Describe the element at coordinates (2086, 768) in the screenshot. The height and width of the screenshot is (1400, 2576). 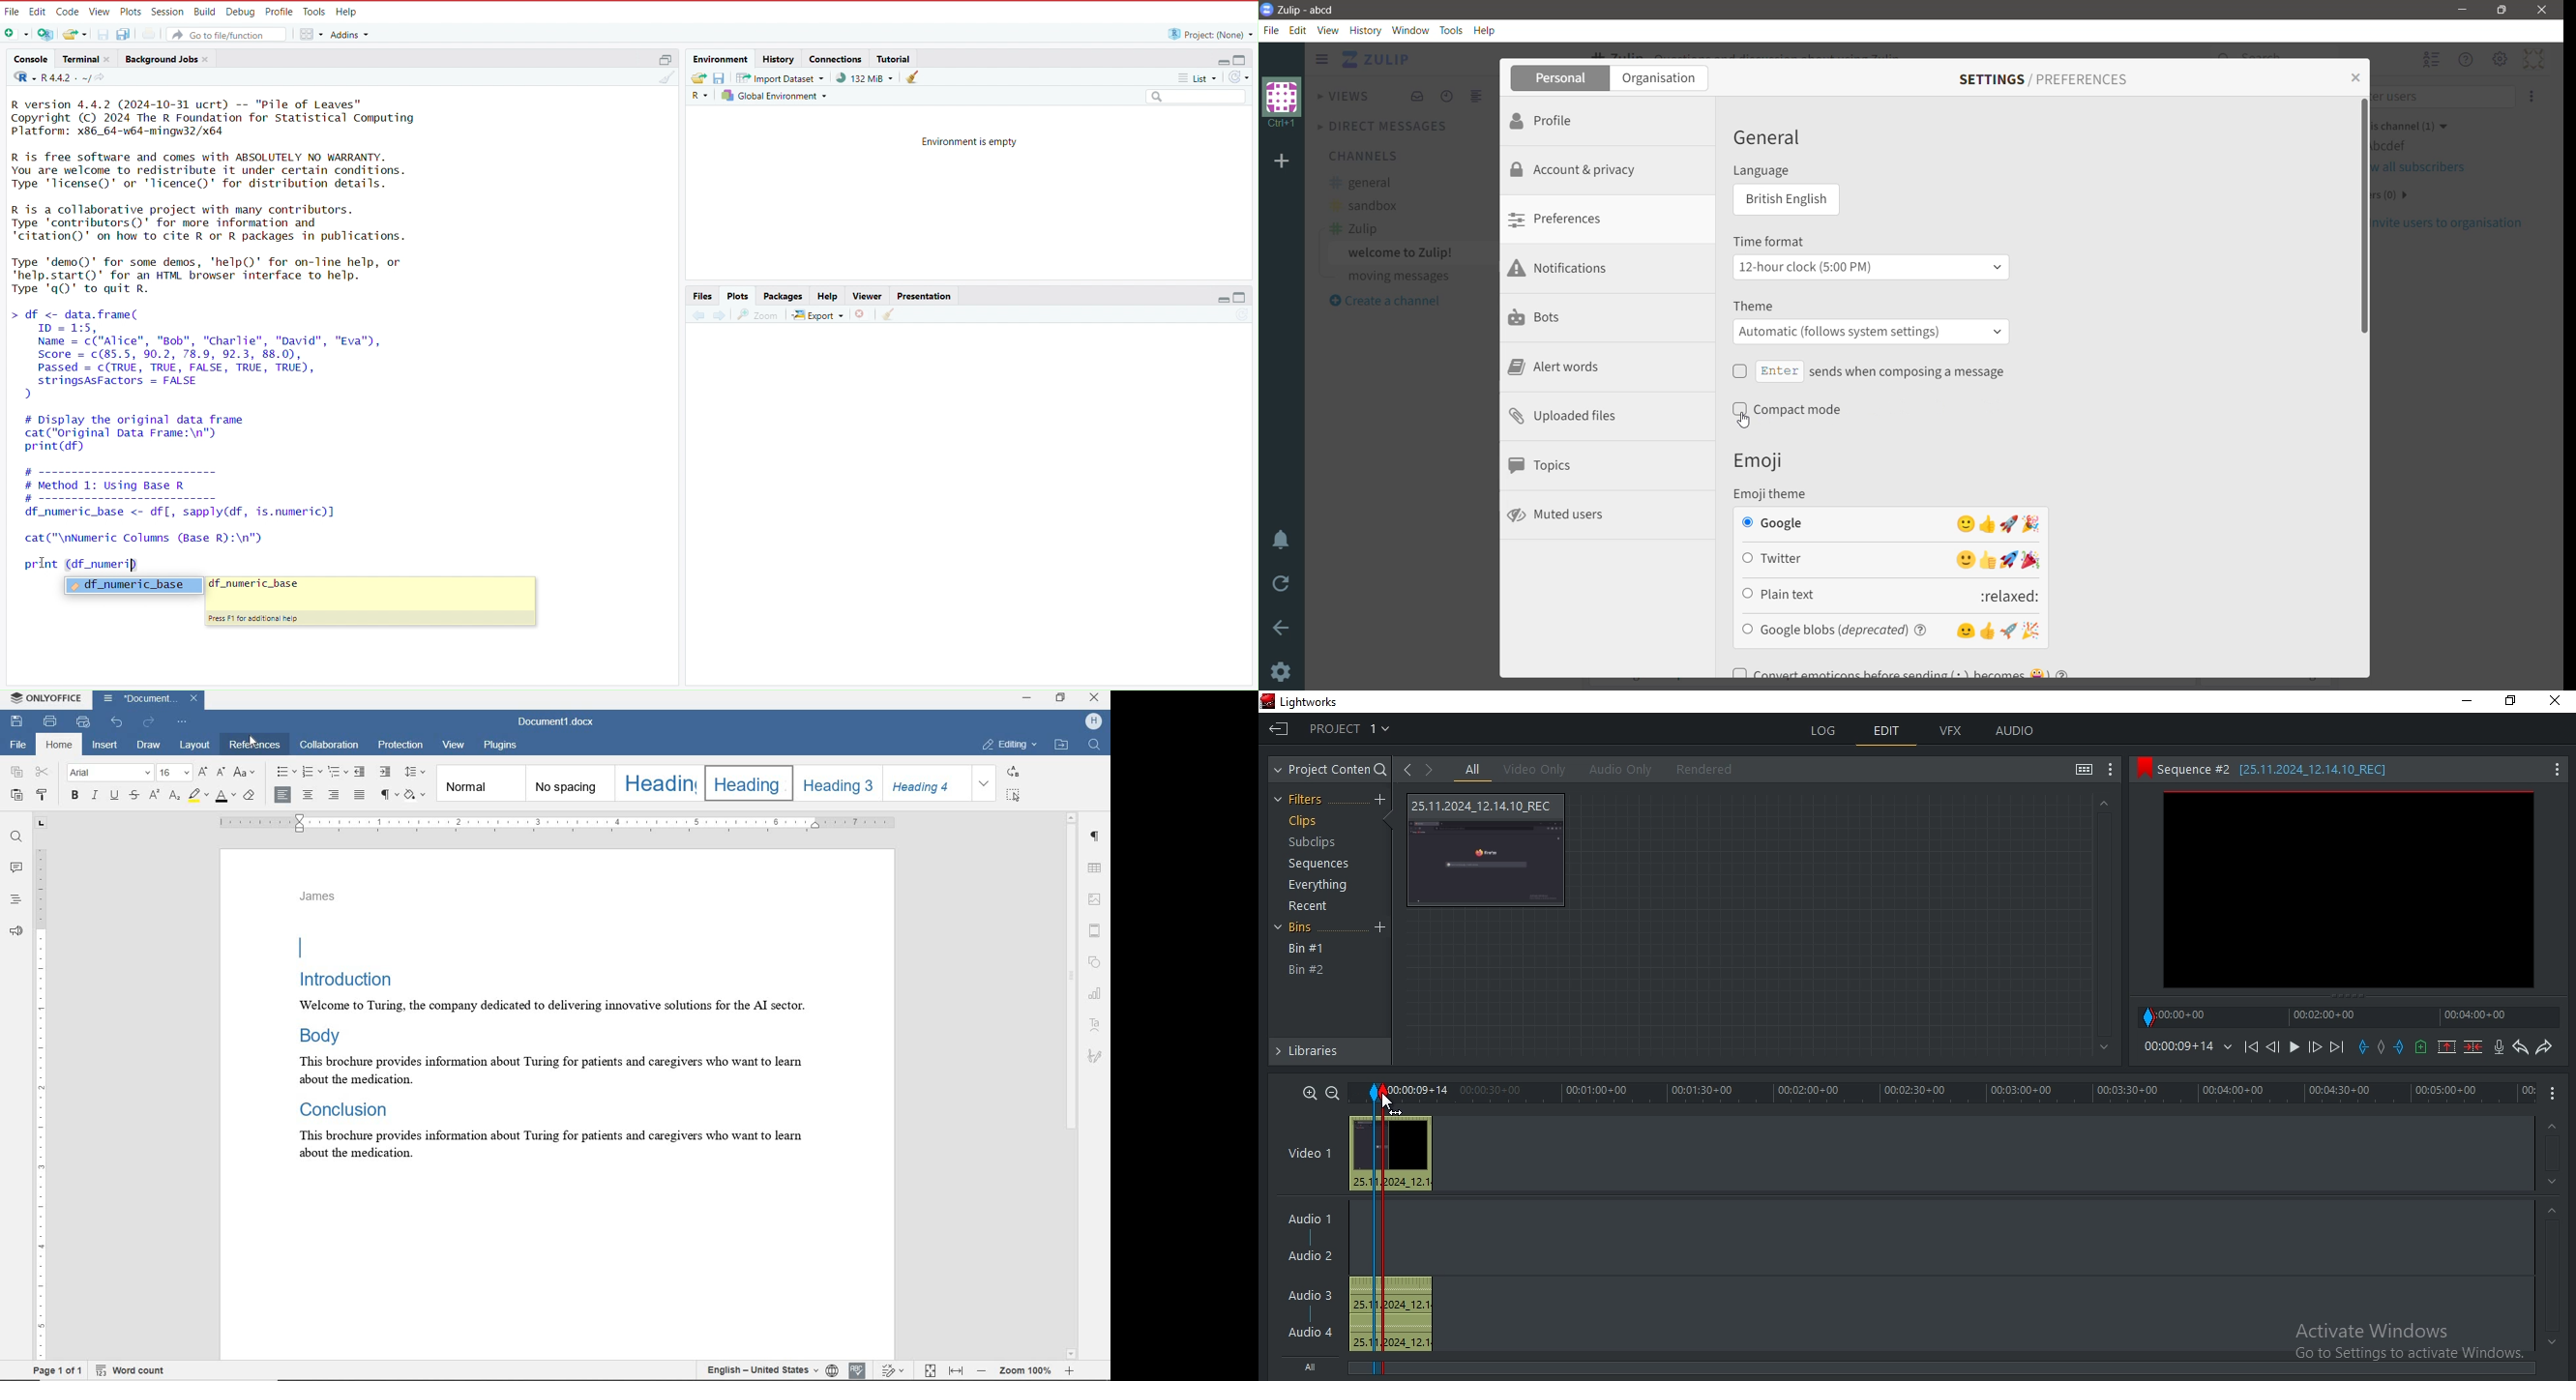
I see `` at that location.